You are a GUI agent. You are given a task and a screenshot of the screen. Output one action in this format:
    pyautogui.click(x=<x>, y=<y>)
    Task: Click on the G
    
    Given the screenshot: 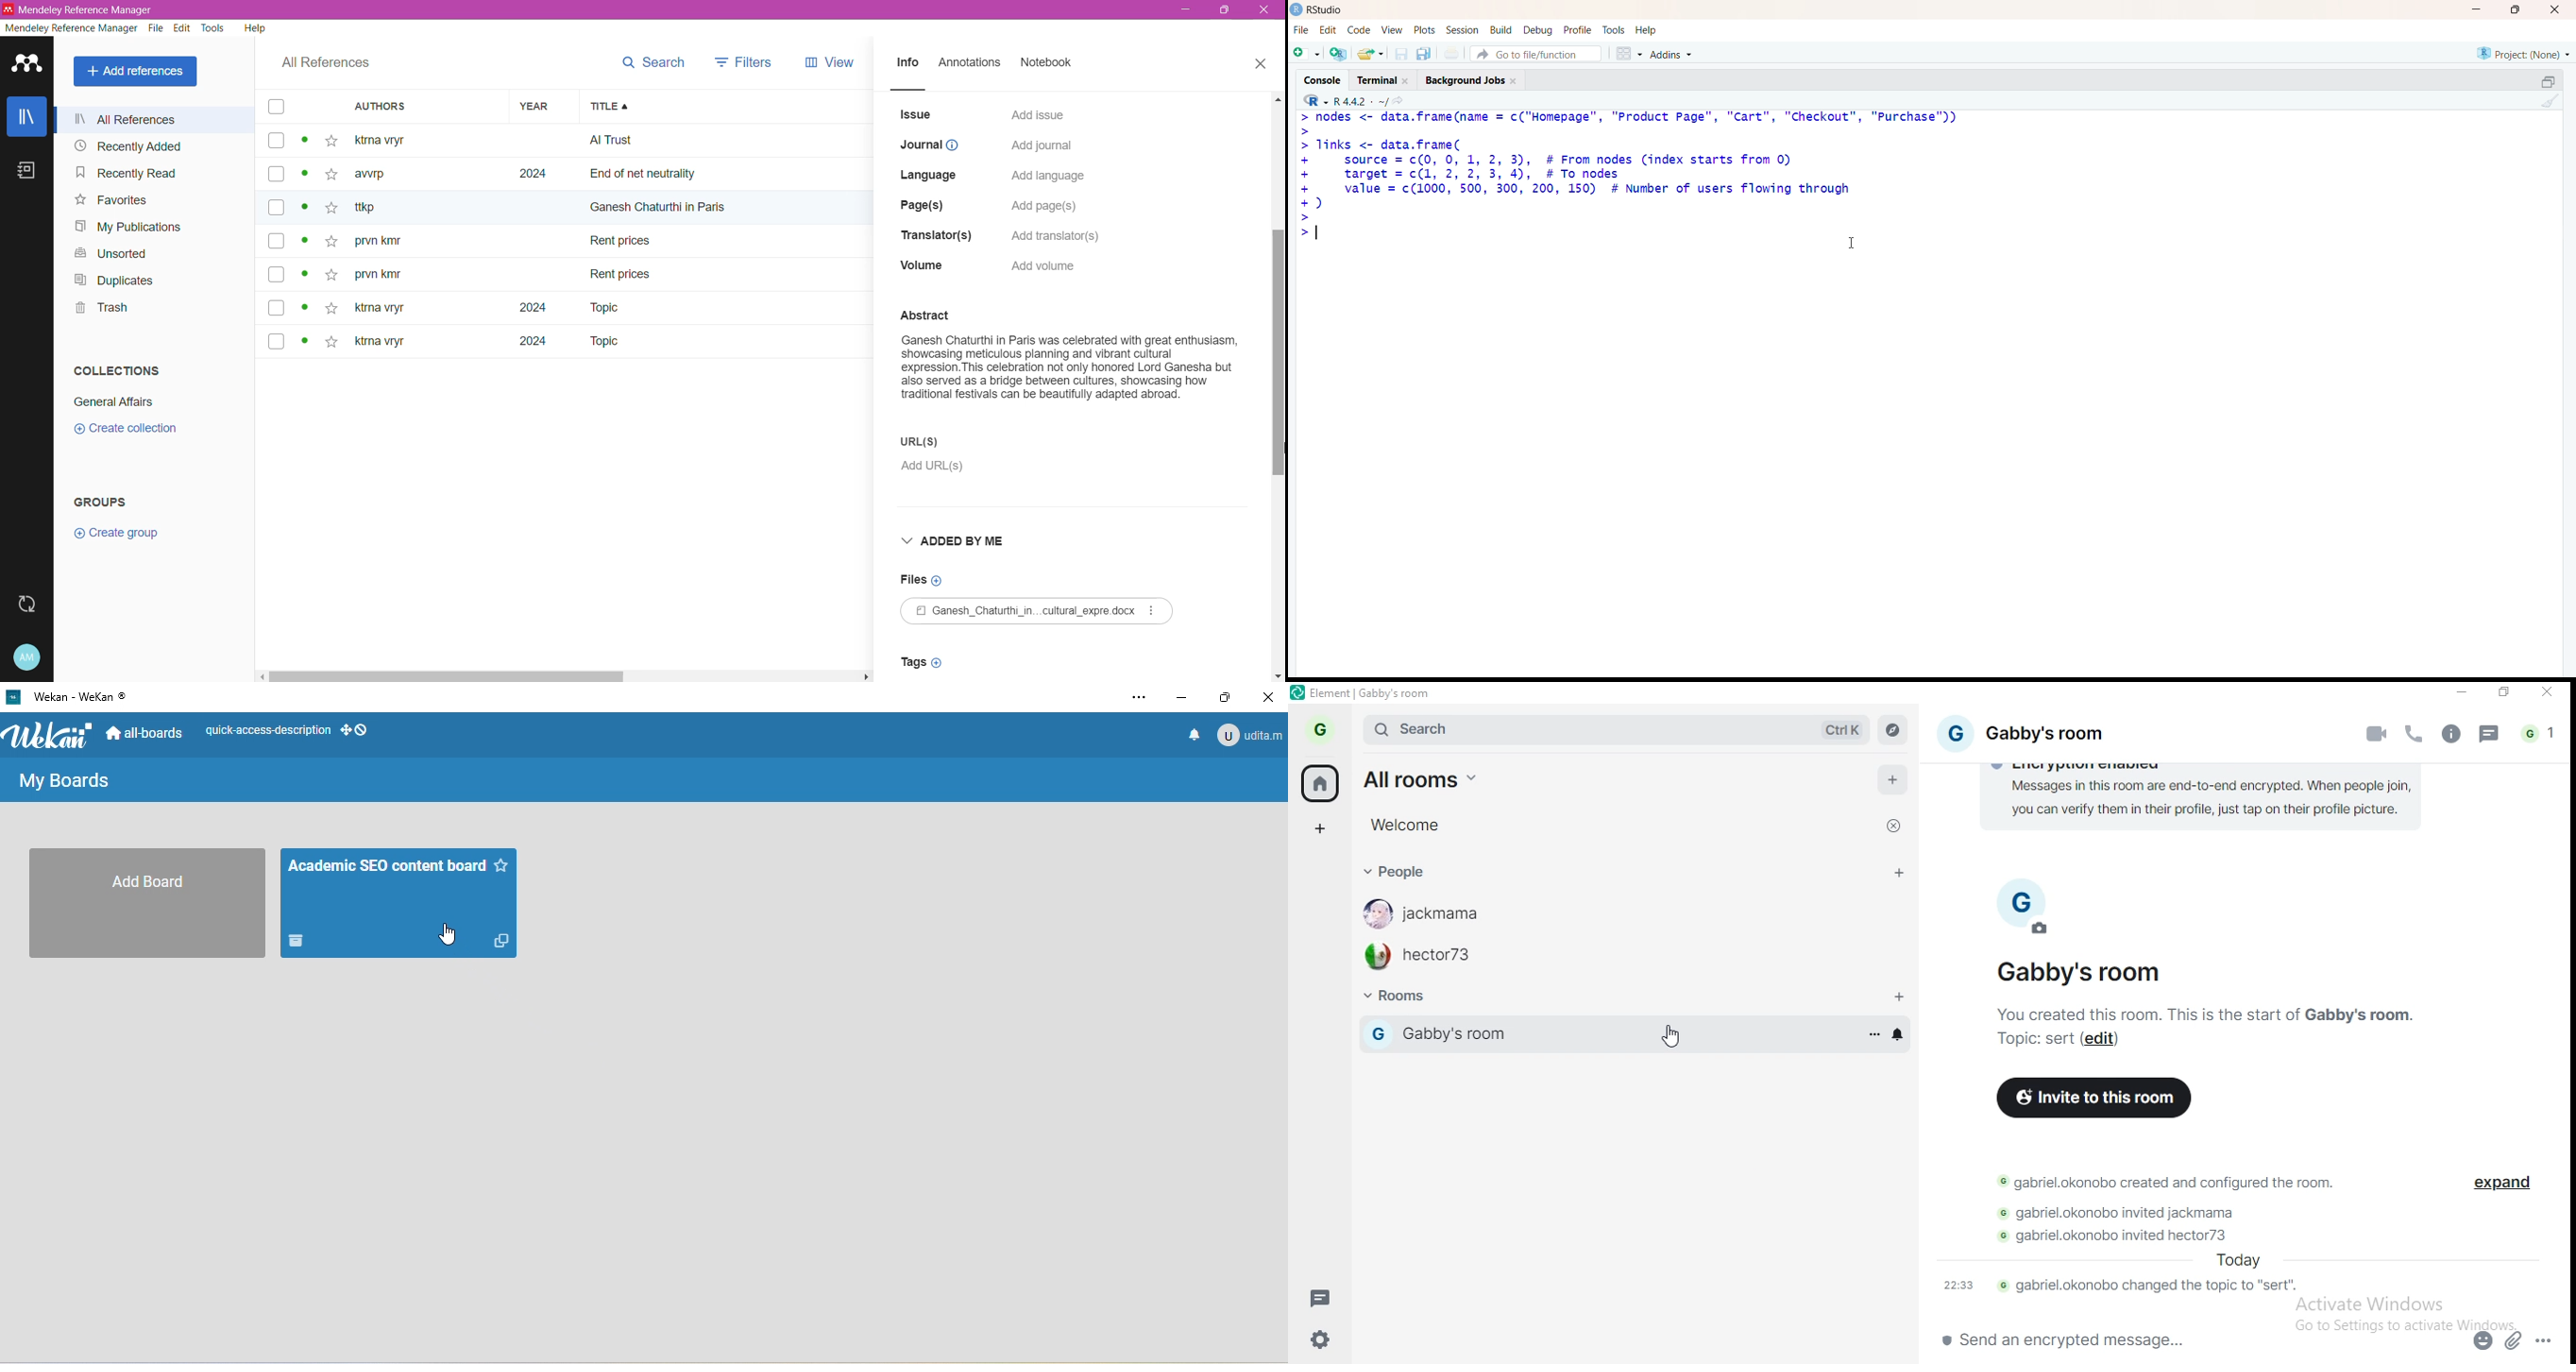 What is the action you would take?
    pyautogui.click(x=1377, y=1033)
    